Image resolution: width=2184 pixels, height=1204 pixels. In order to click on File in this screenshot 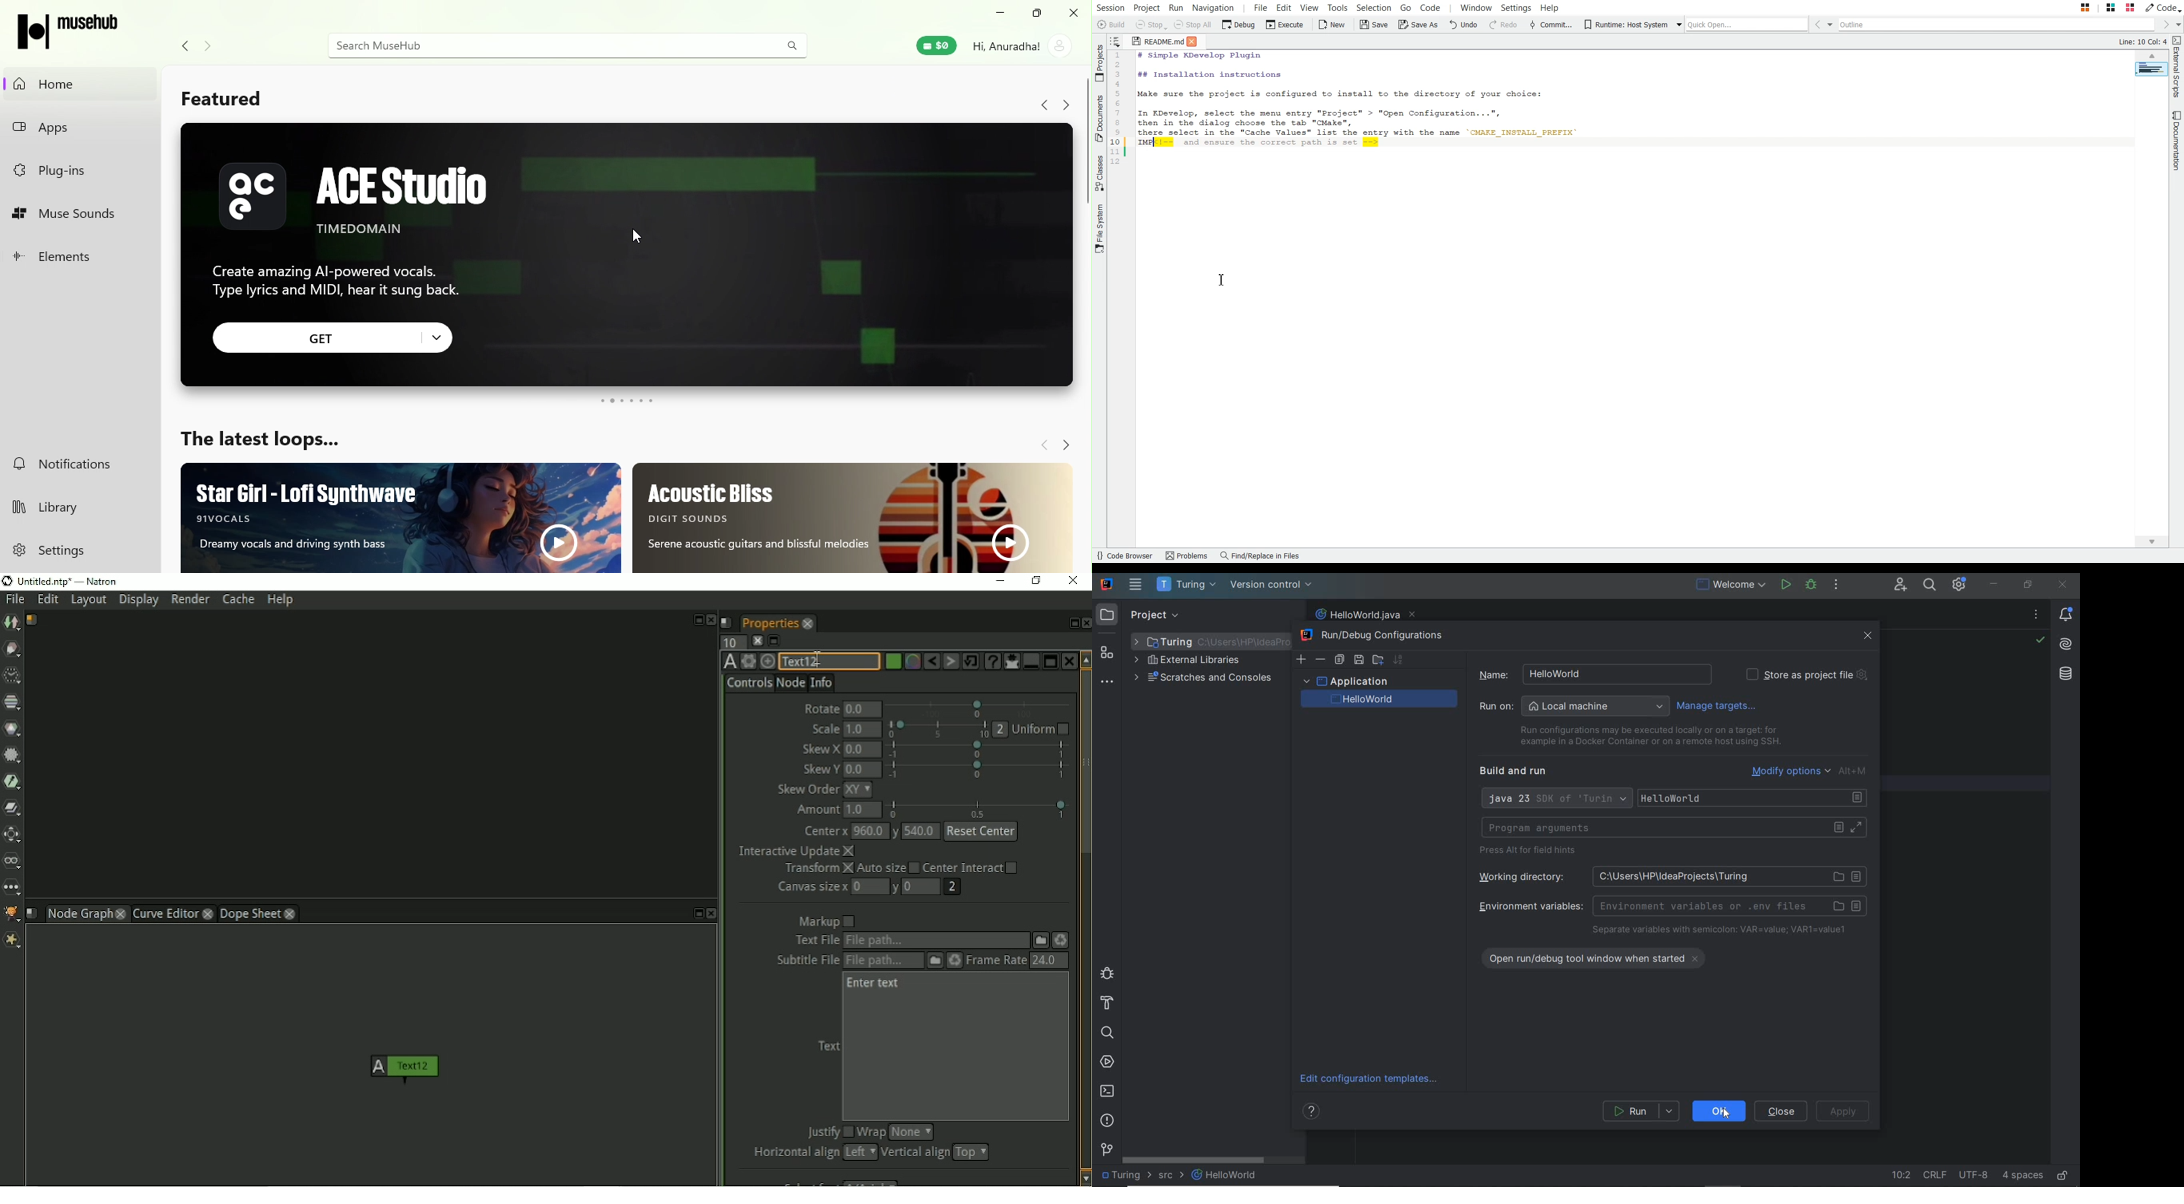, I will do `click(1261, 7)`.